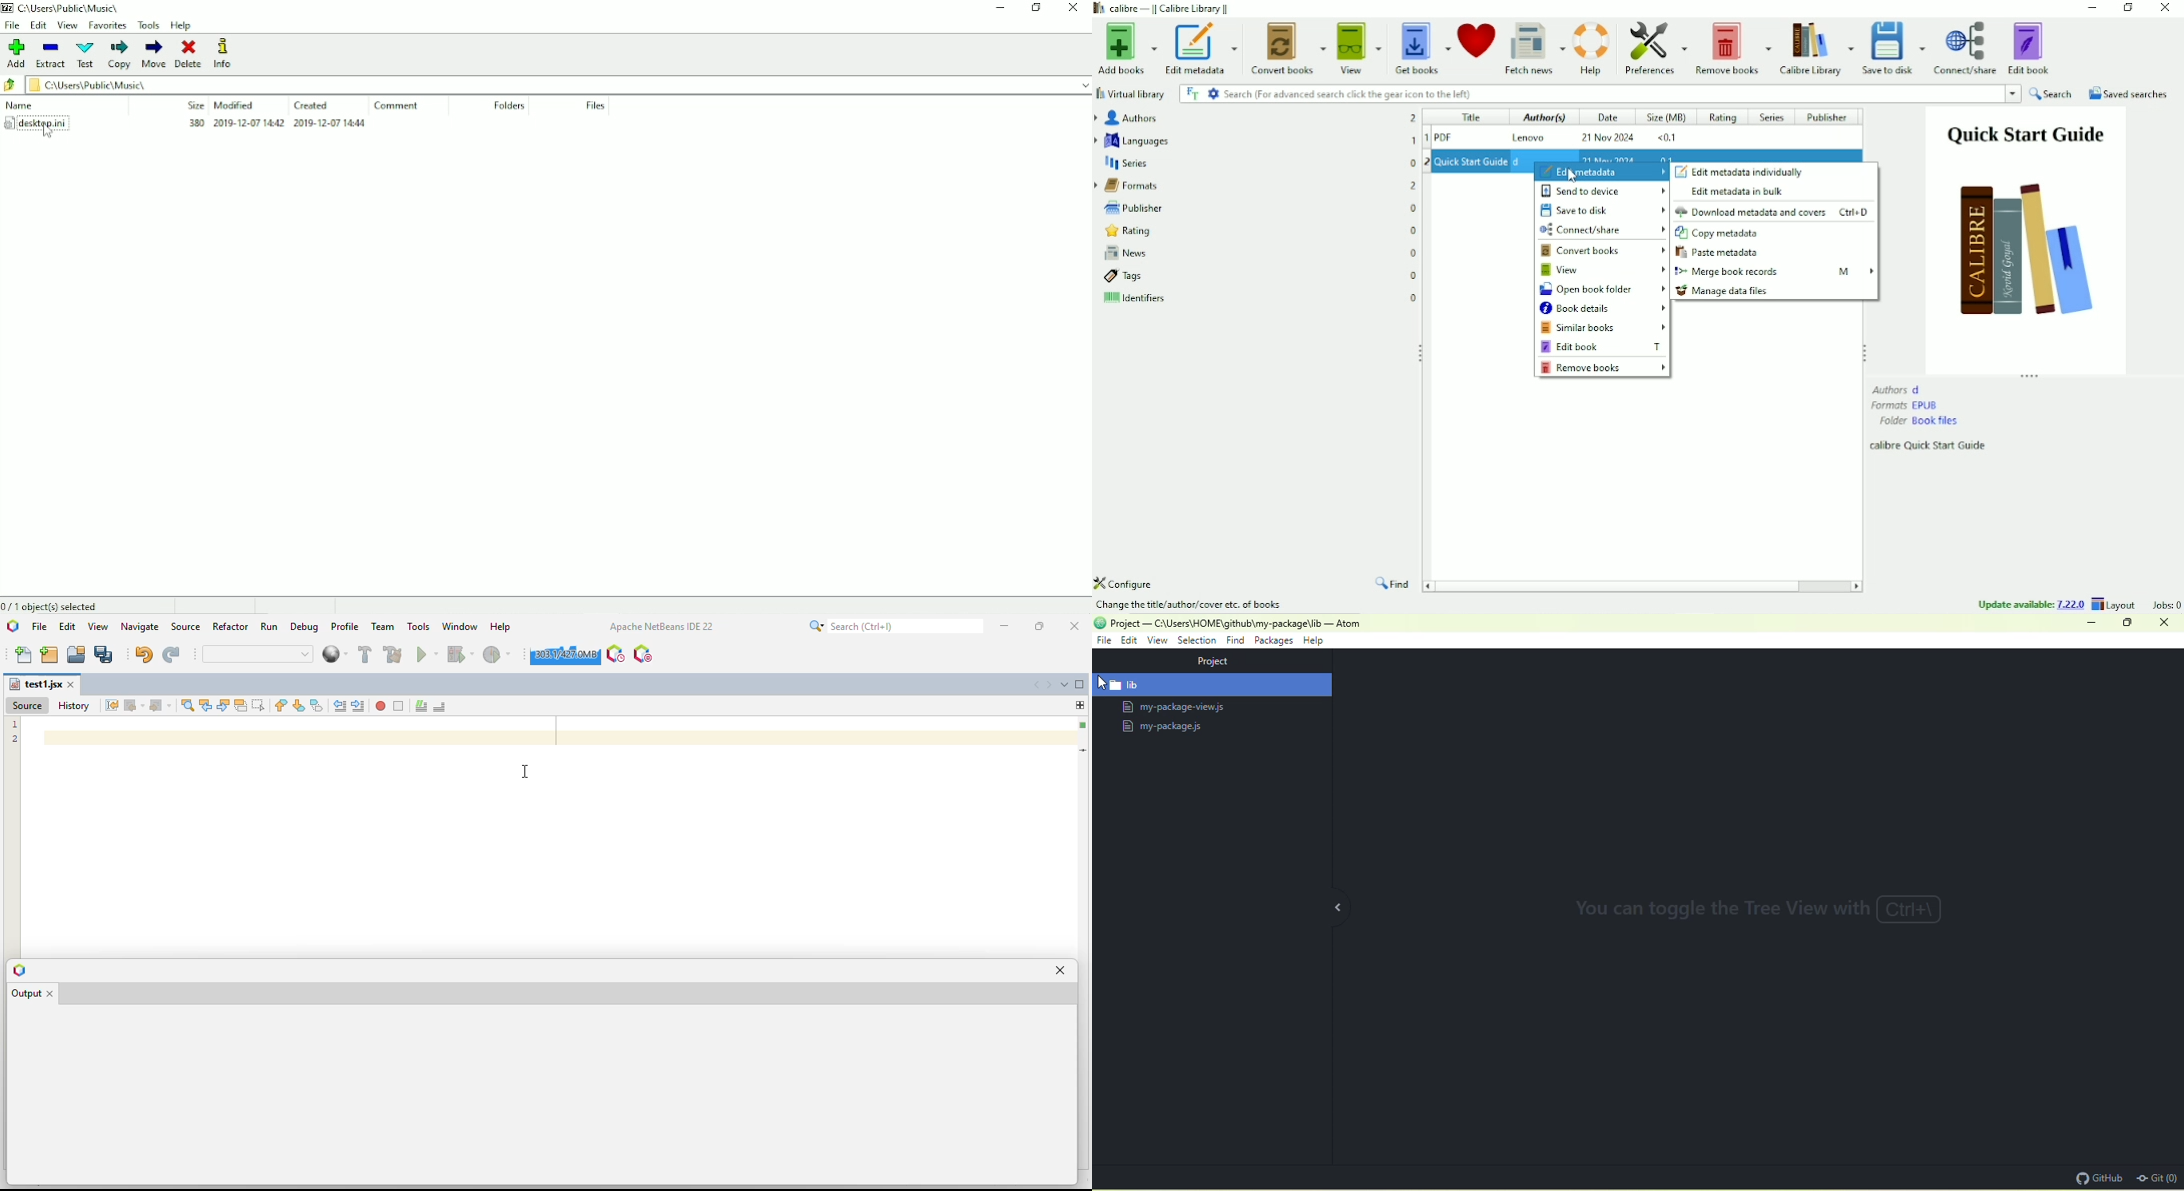 The image size is (2184, 1204). I want to click on Edit book, so click(1602, 346).